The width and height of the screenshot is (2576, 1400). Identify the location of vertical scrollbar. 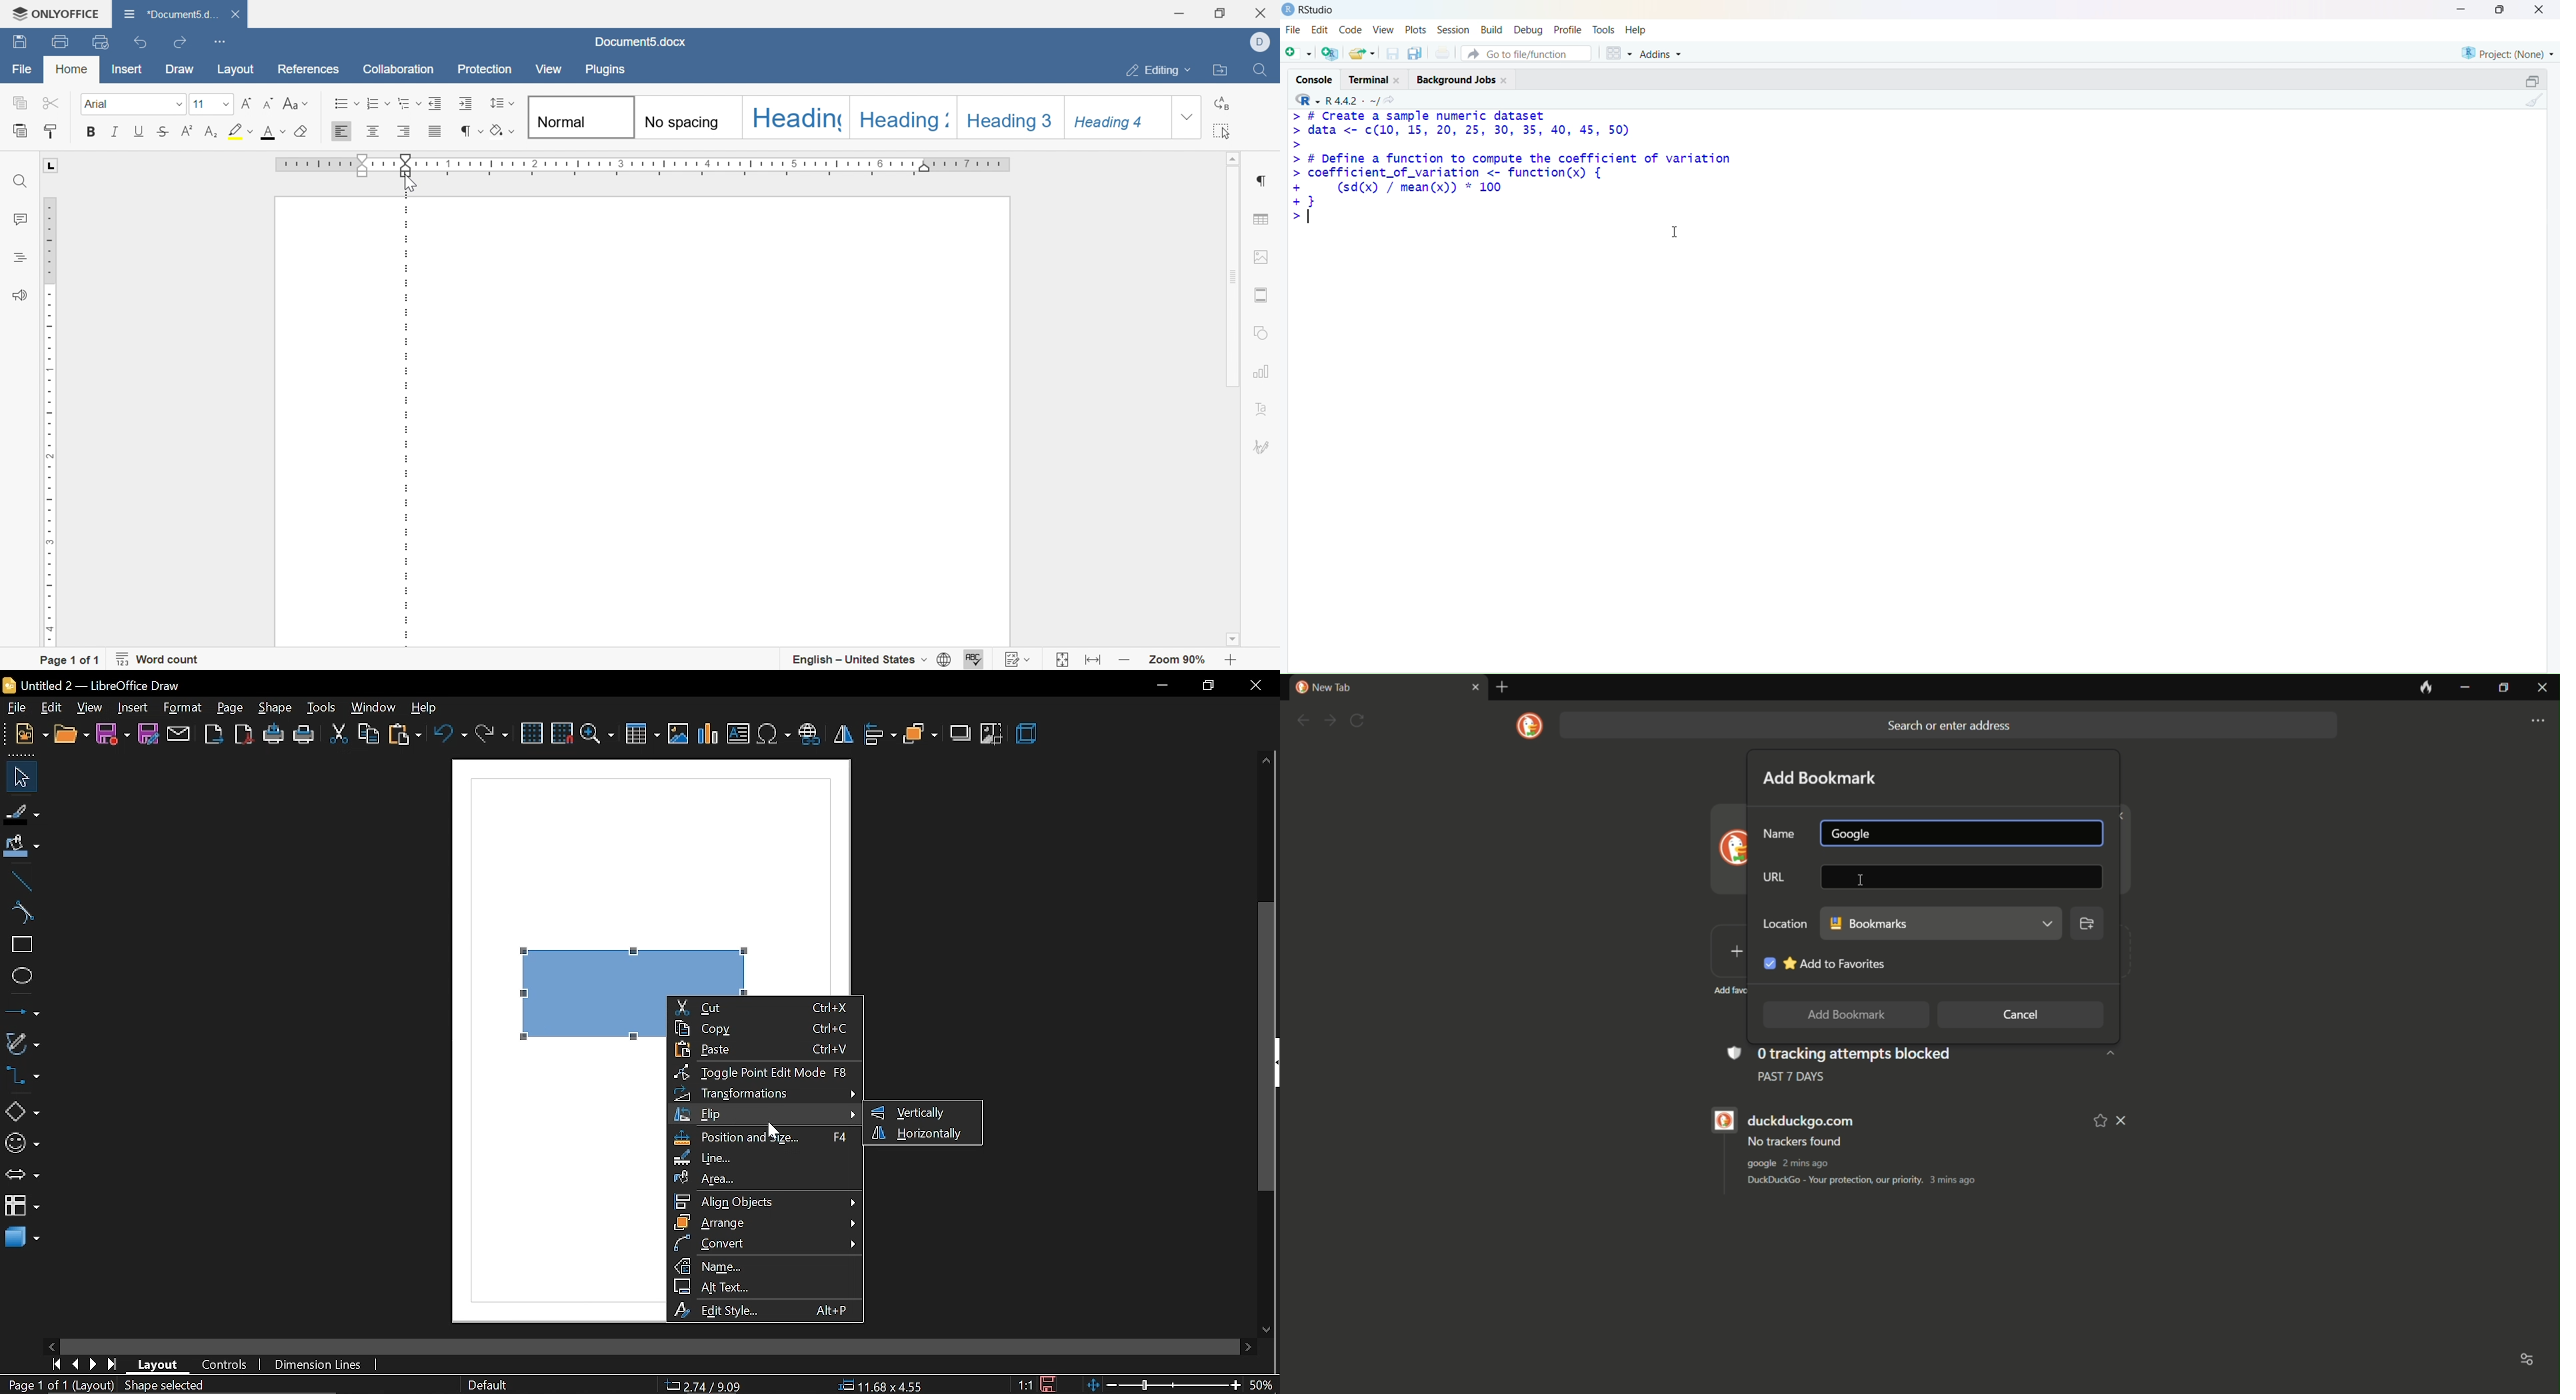
(1267, 1047).